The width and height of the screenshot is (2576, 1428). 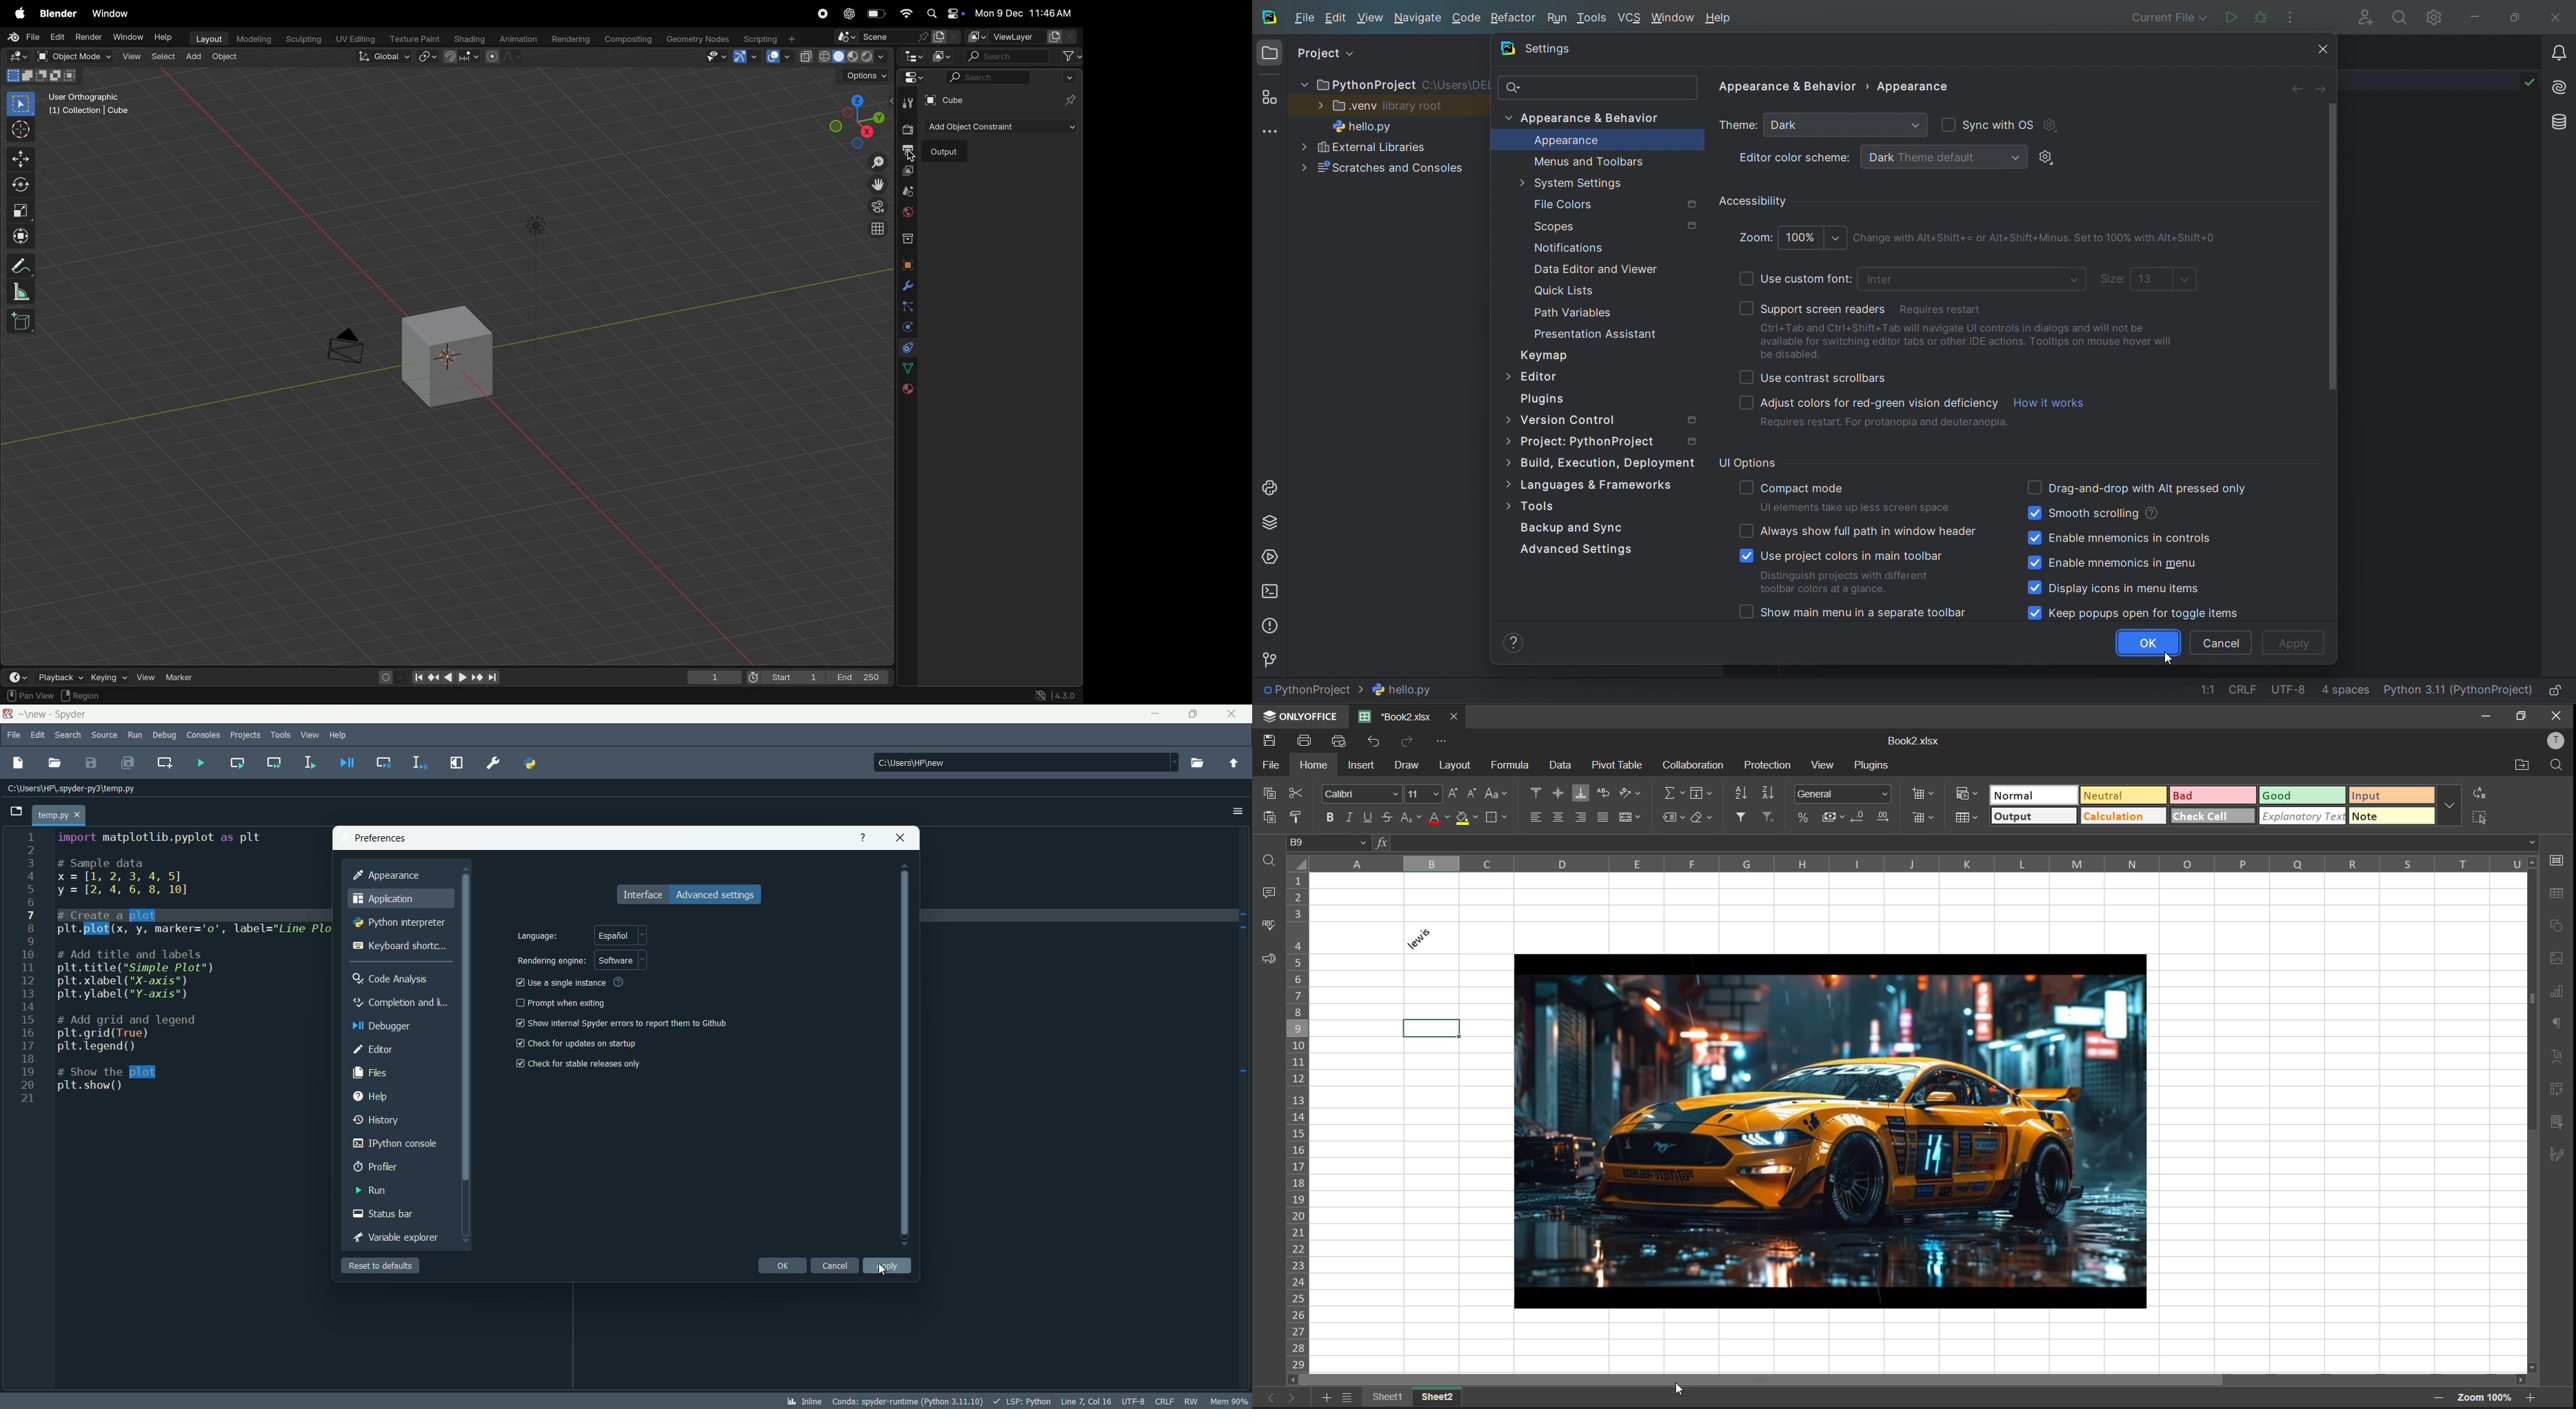 I want to click on italic, so click(x=1349, y=816).